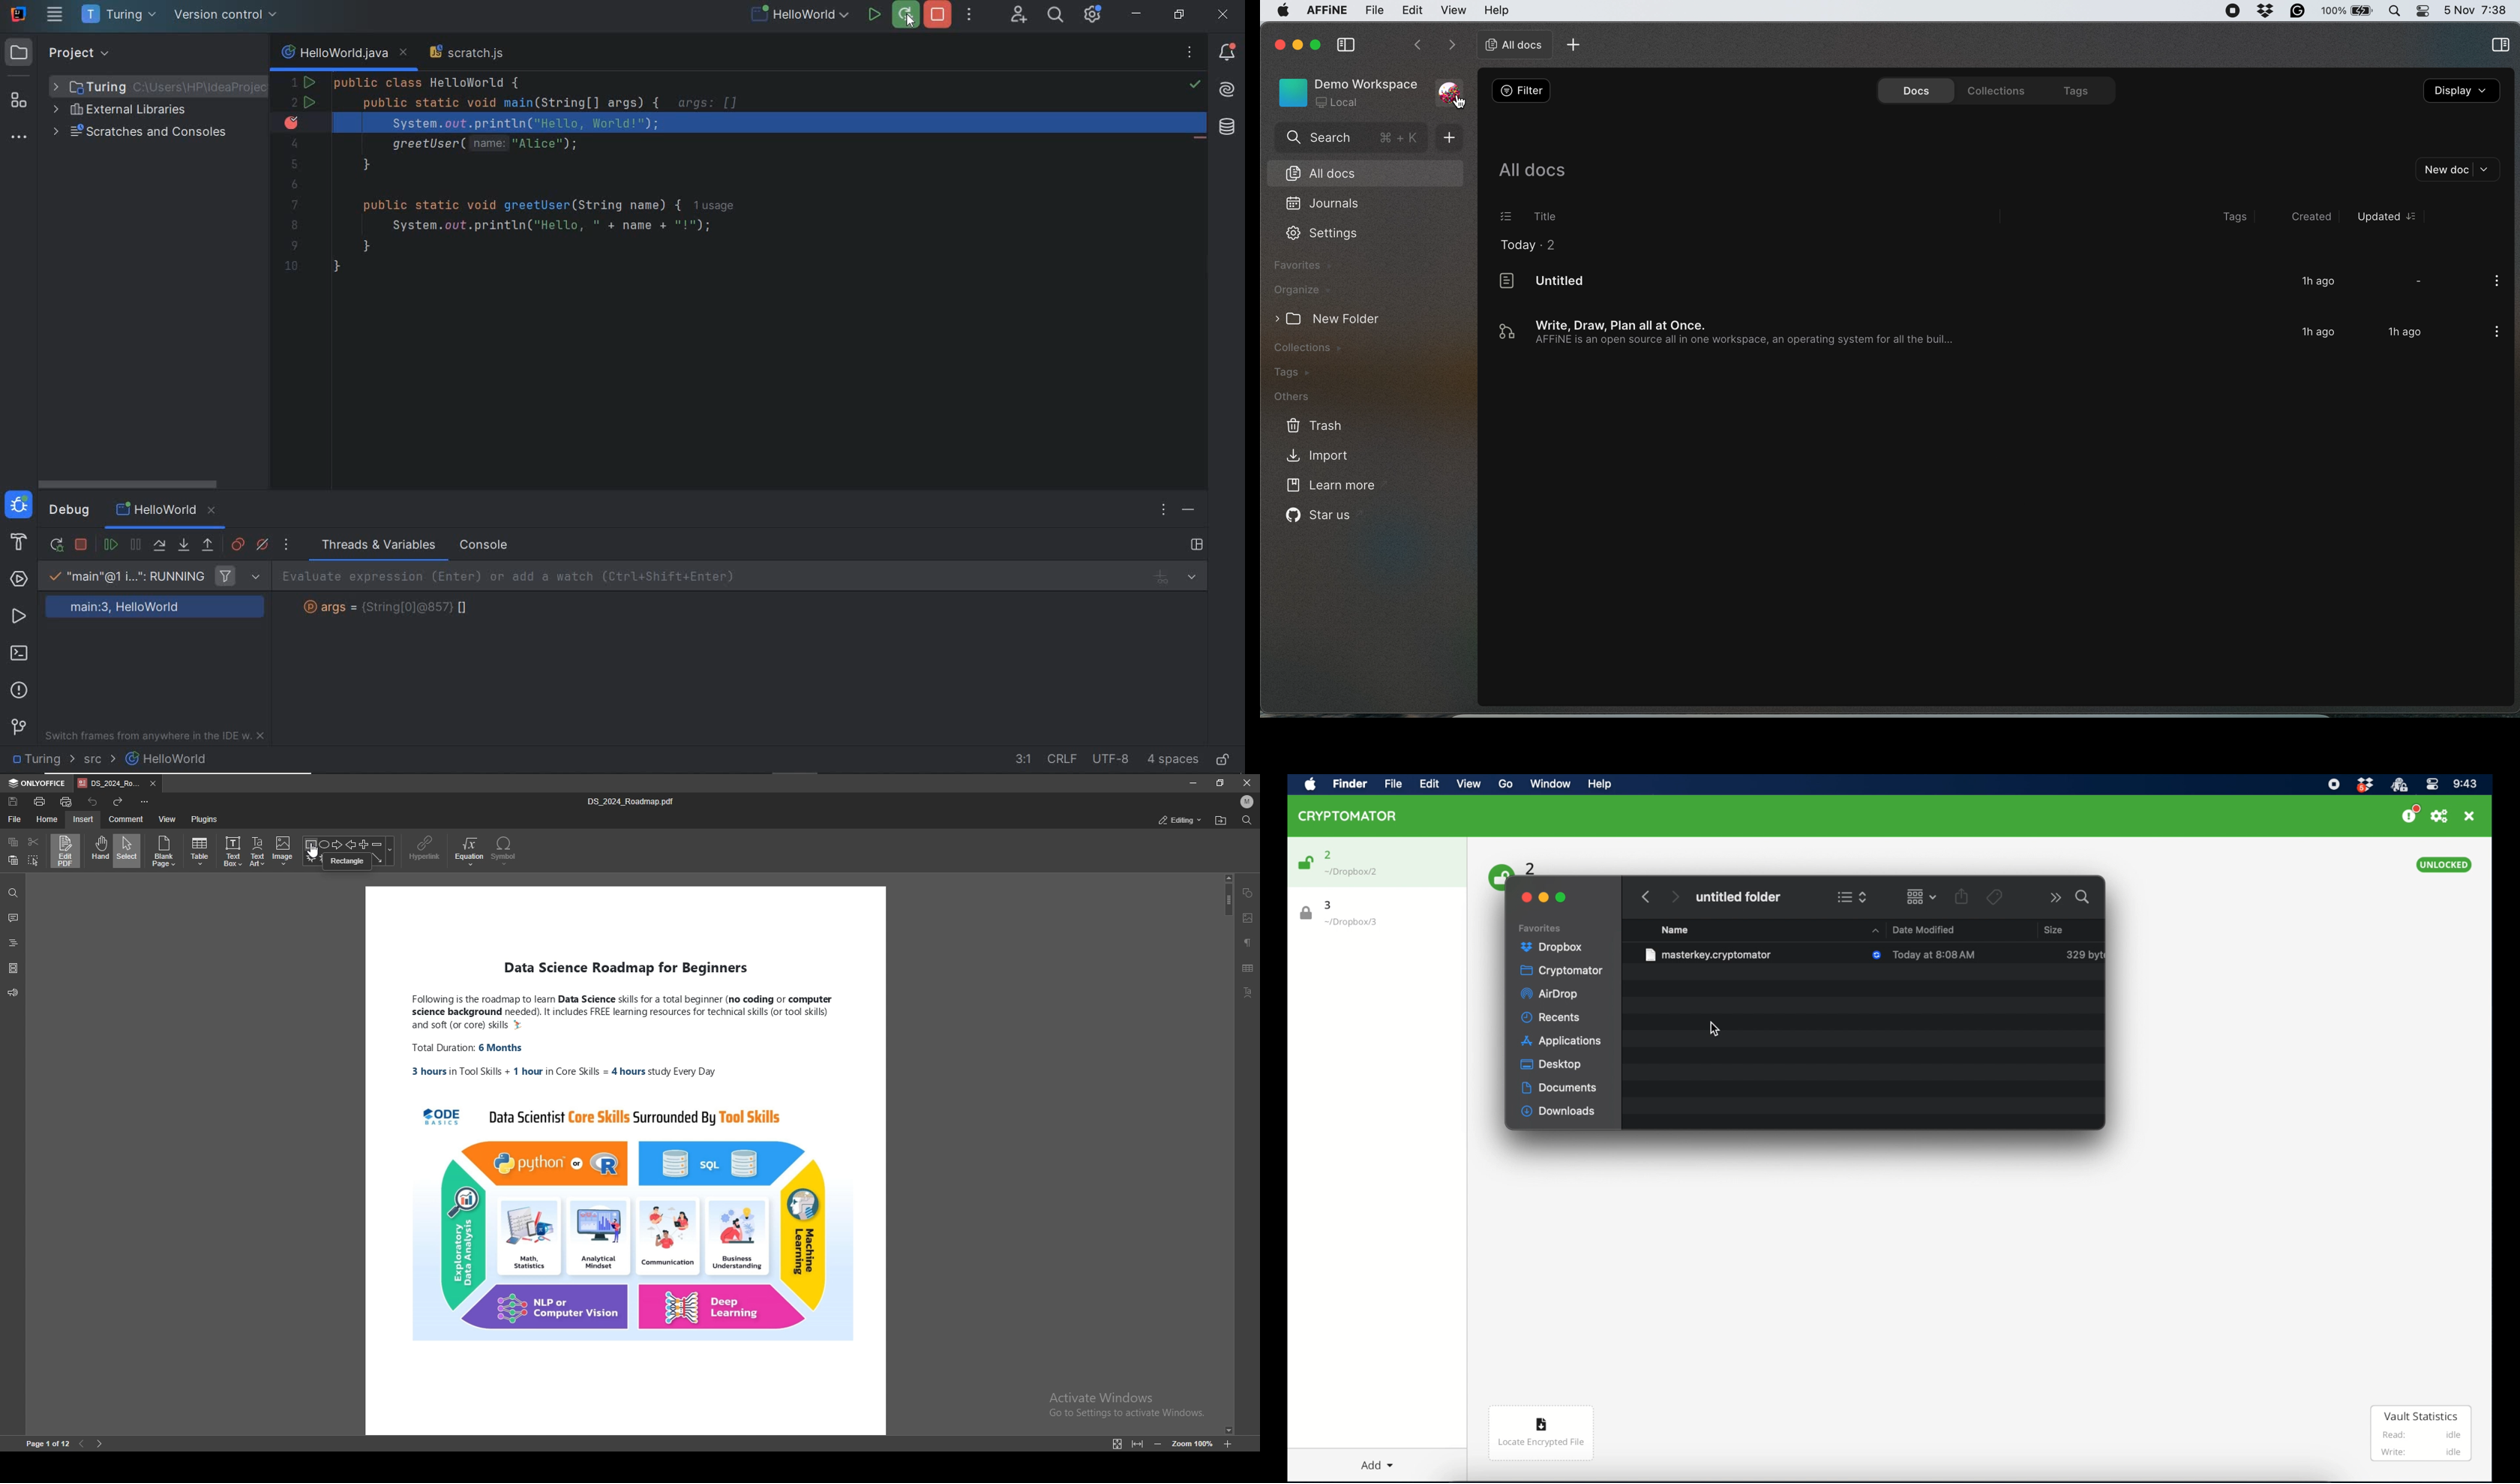 The height and width of the screenshot is (1484, 2520). Describe the element at coordinates (34, 860) in the screenshot. I see `select` at that location.